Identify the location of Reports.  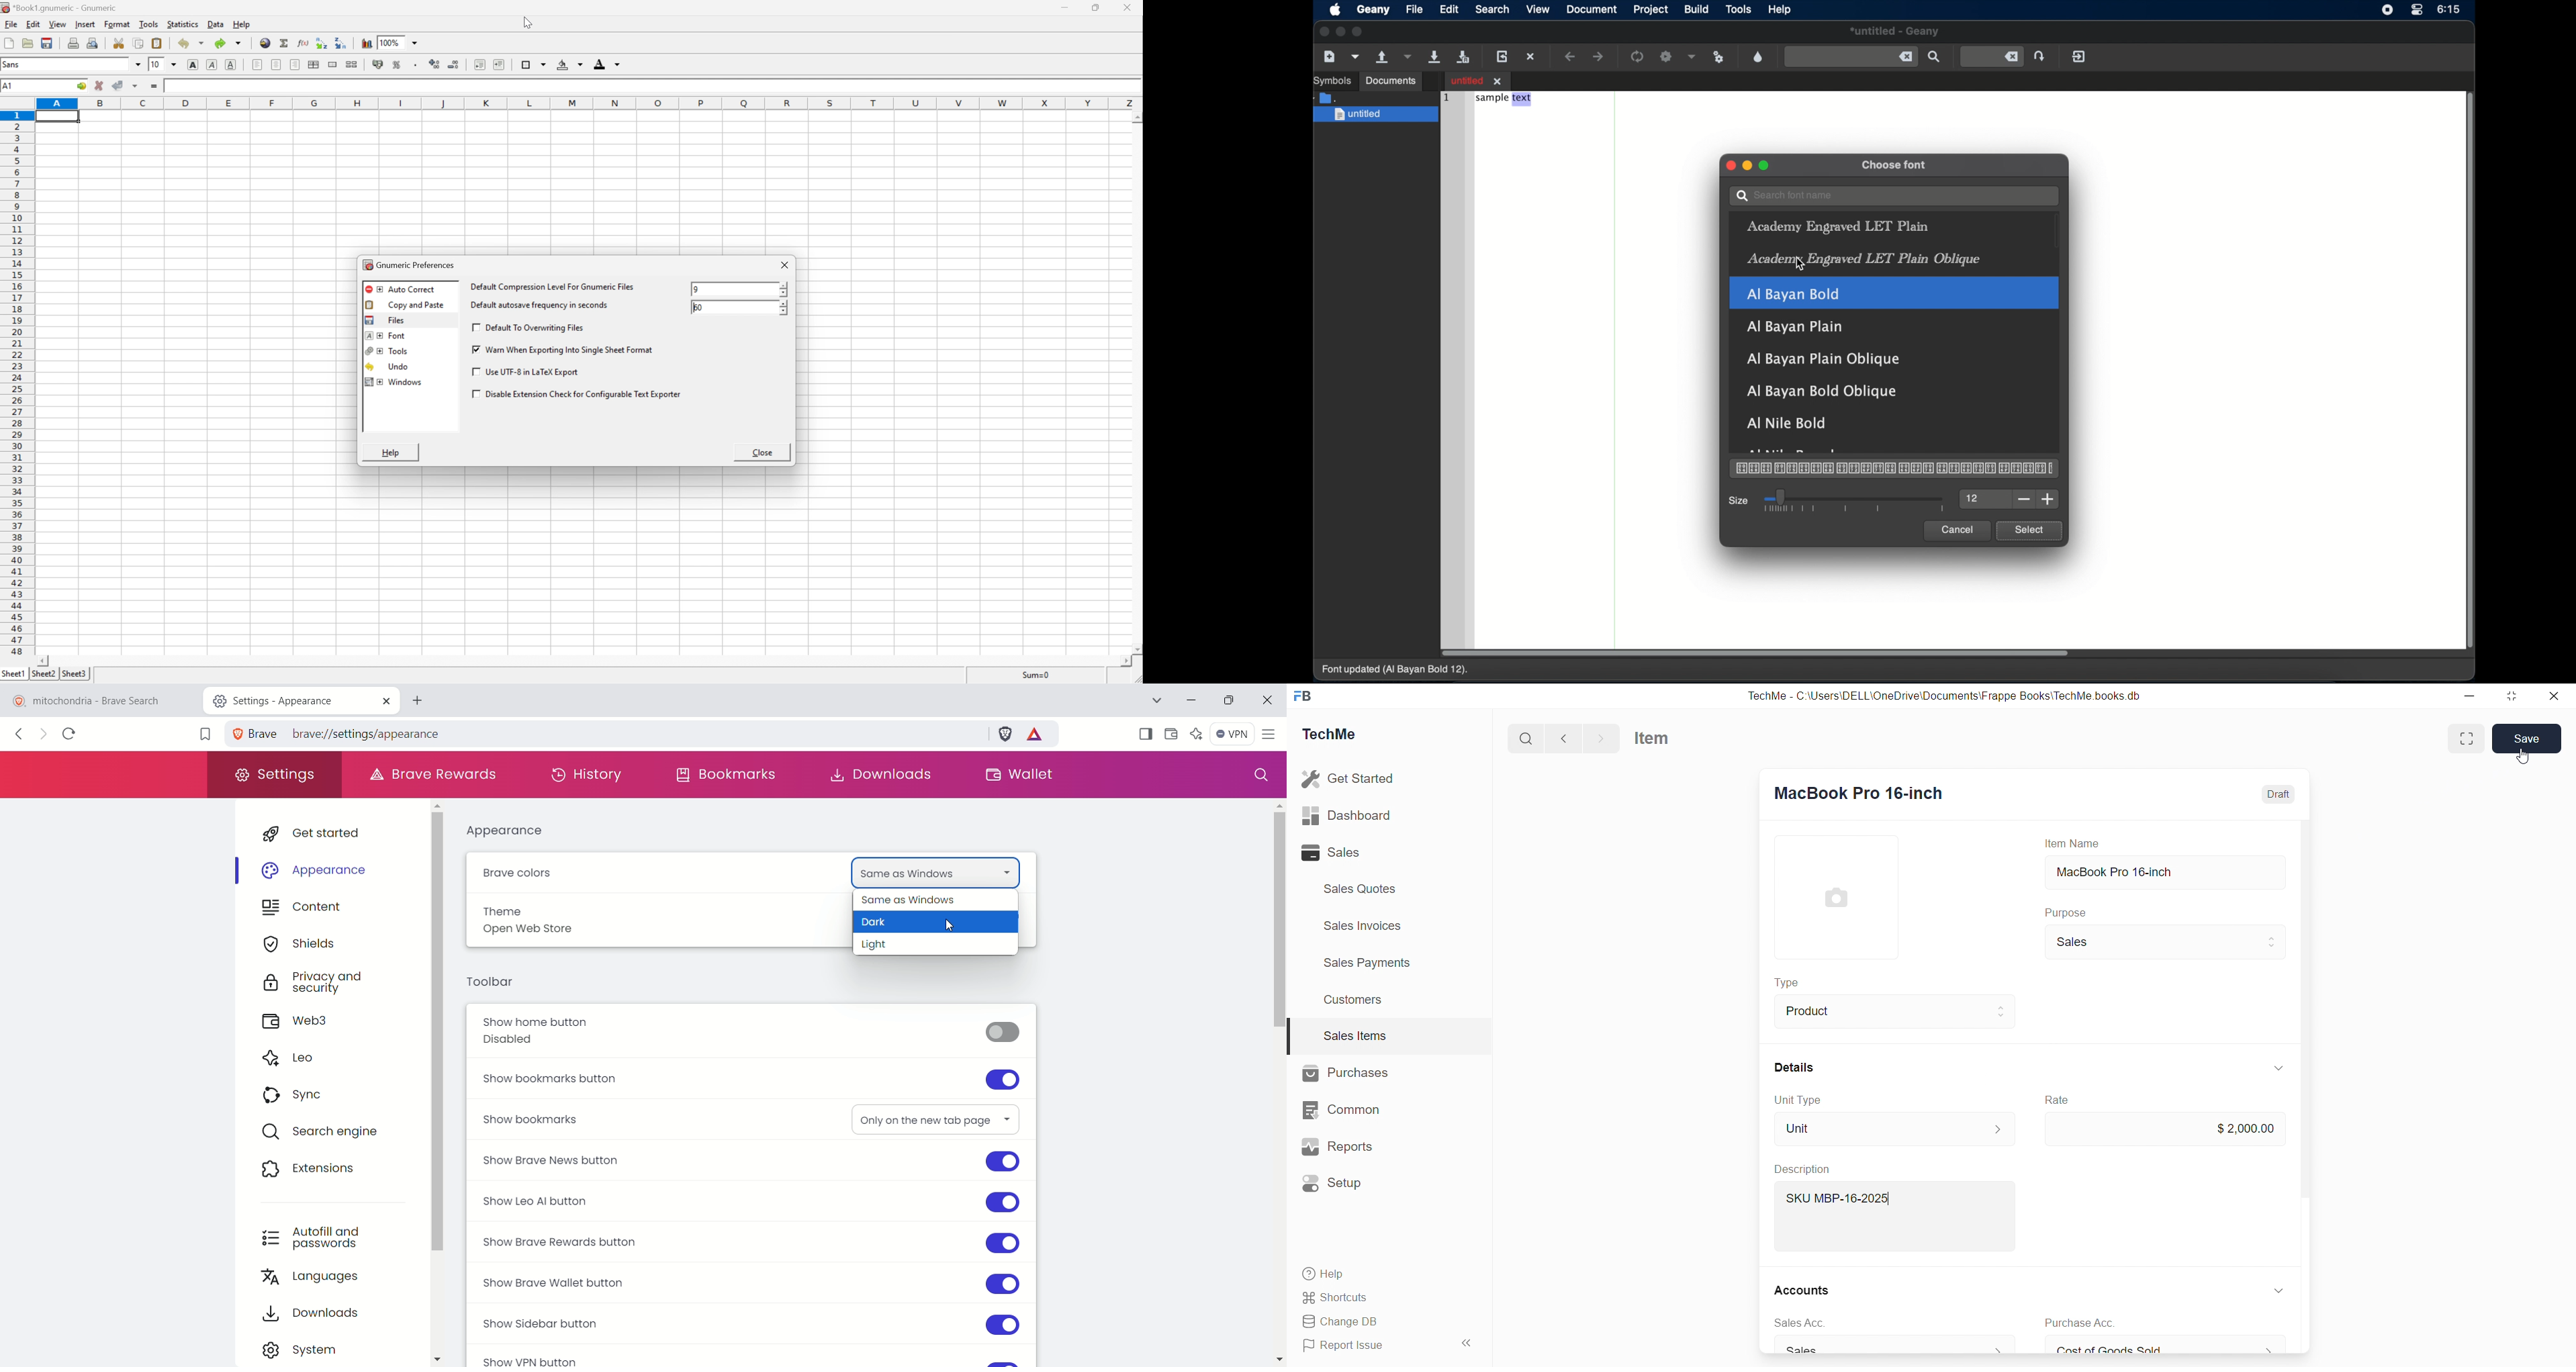
(1338, 1146).